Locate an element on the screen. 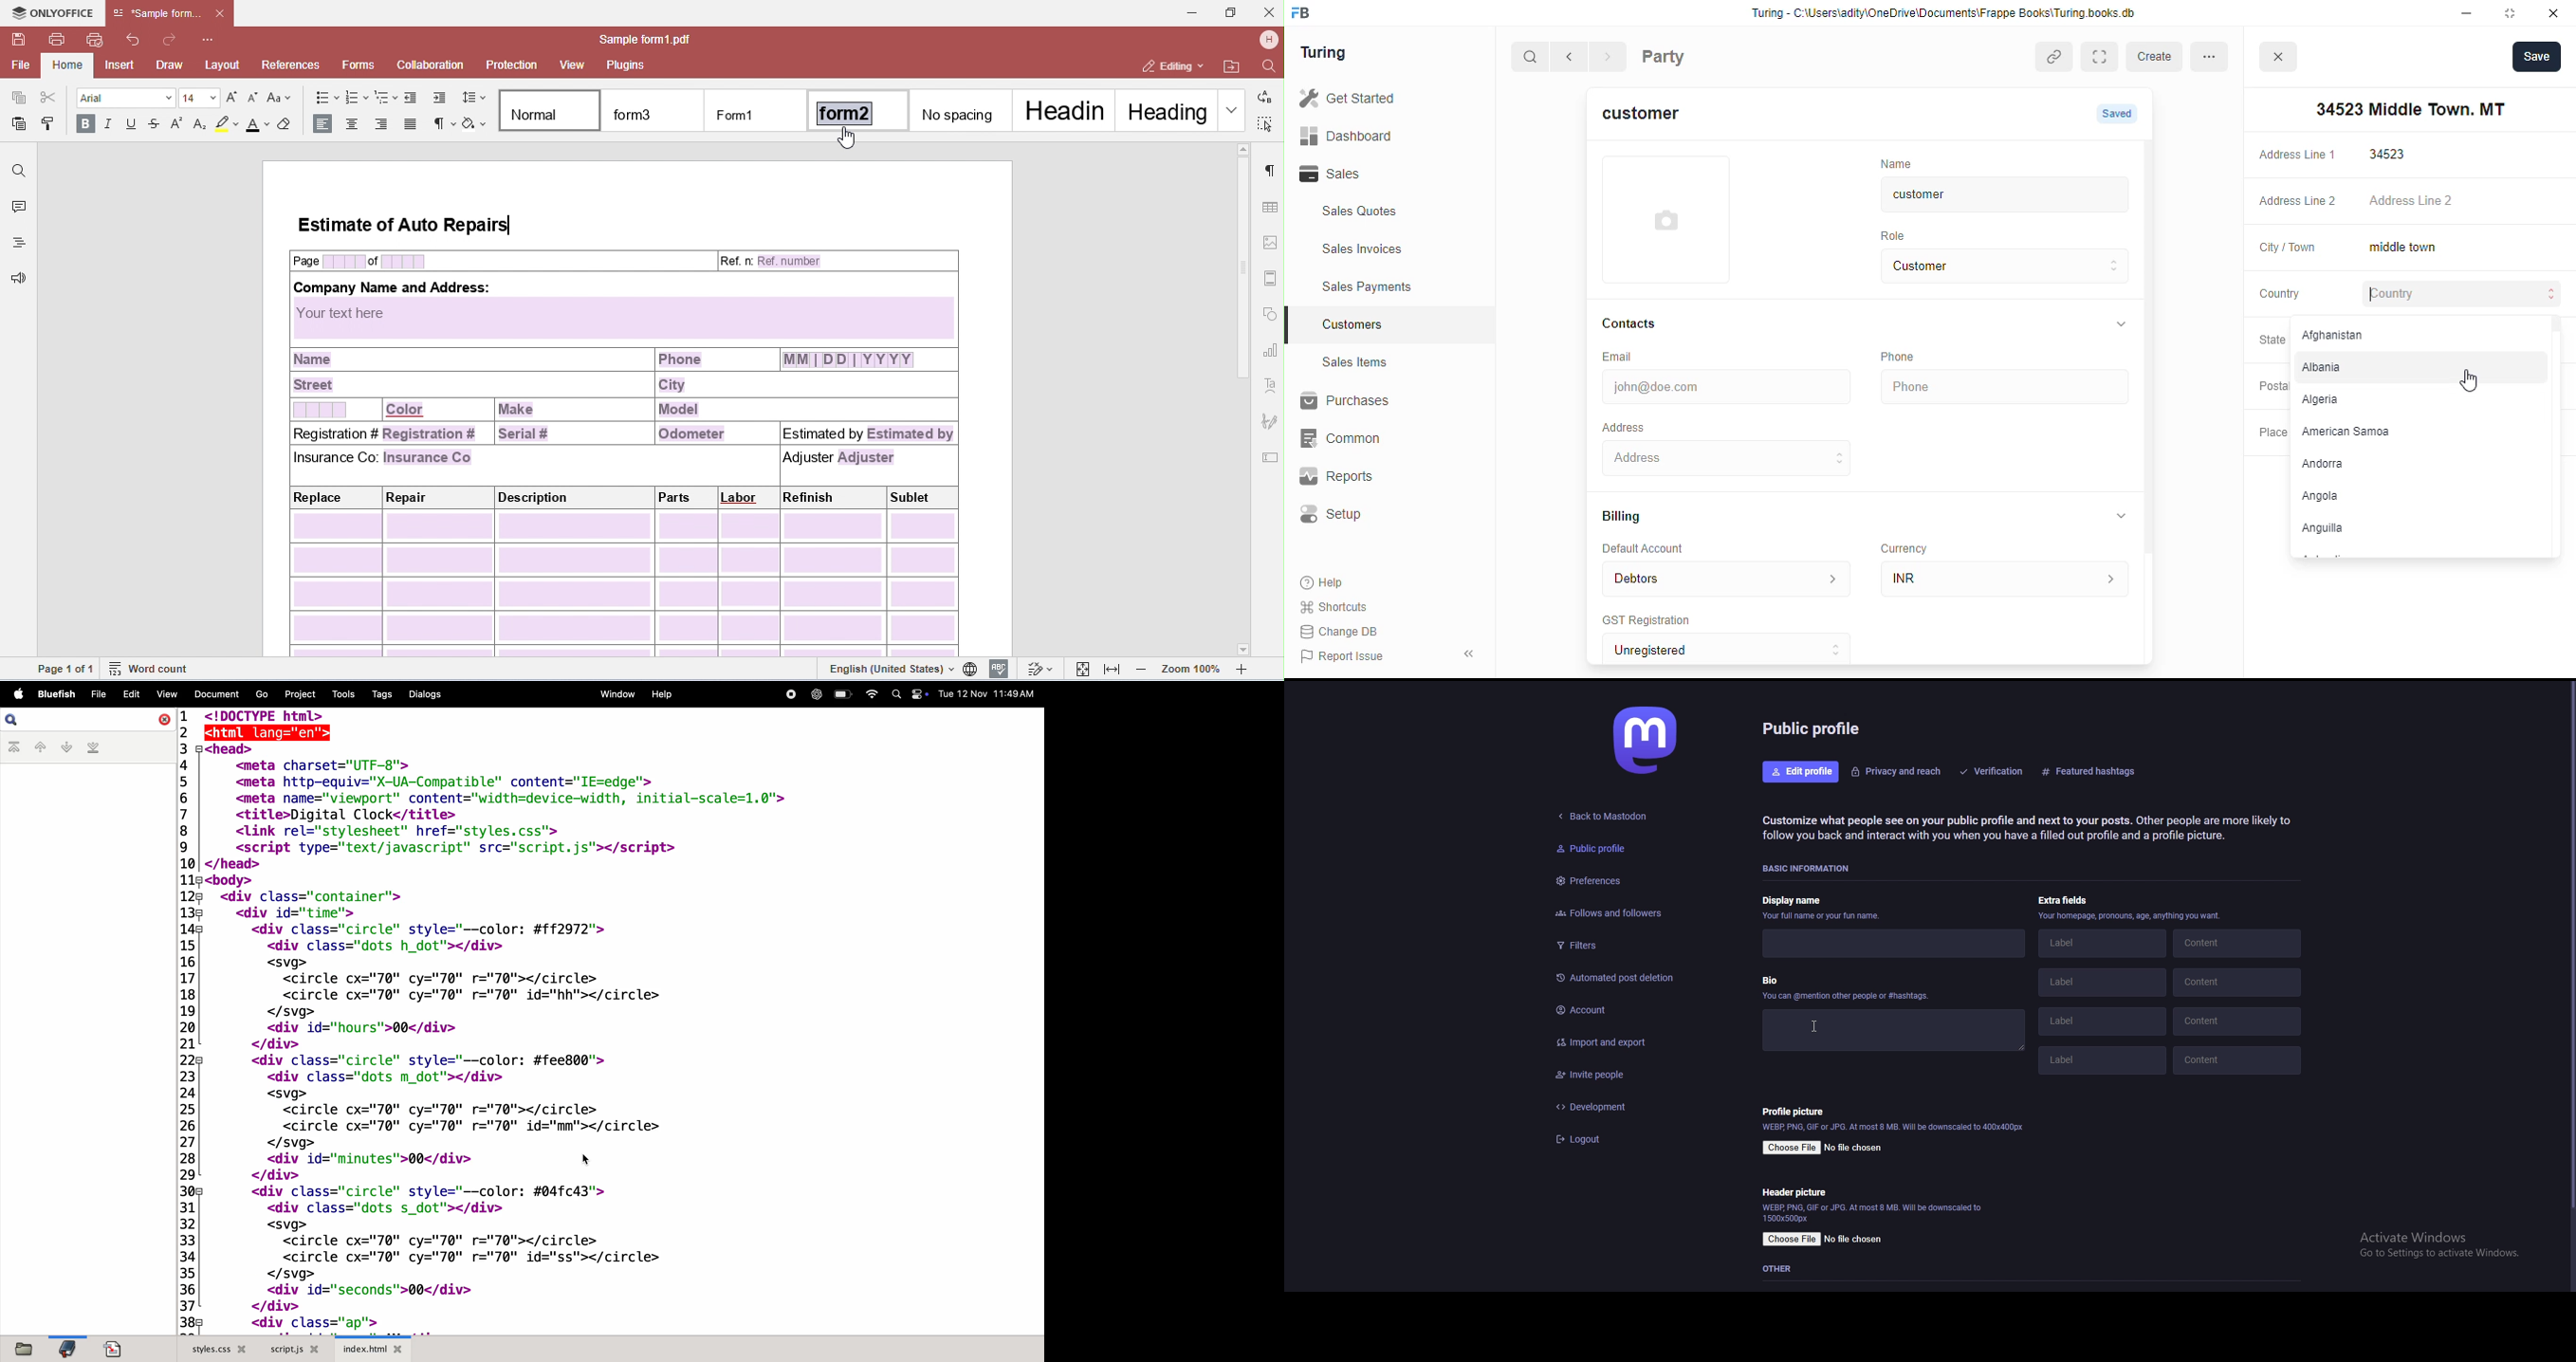  Debtors is located at coordinates (1726, 578).